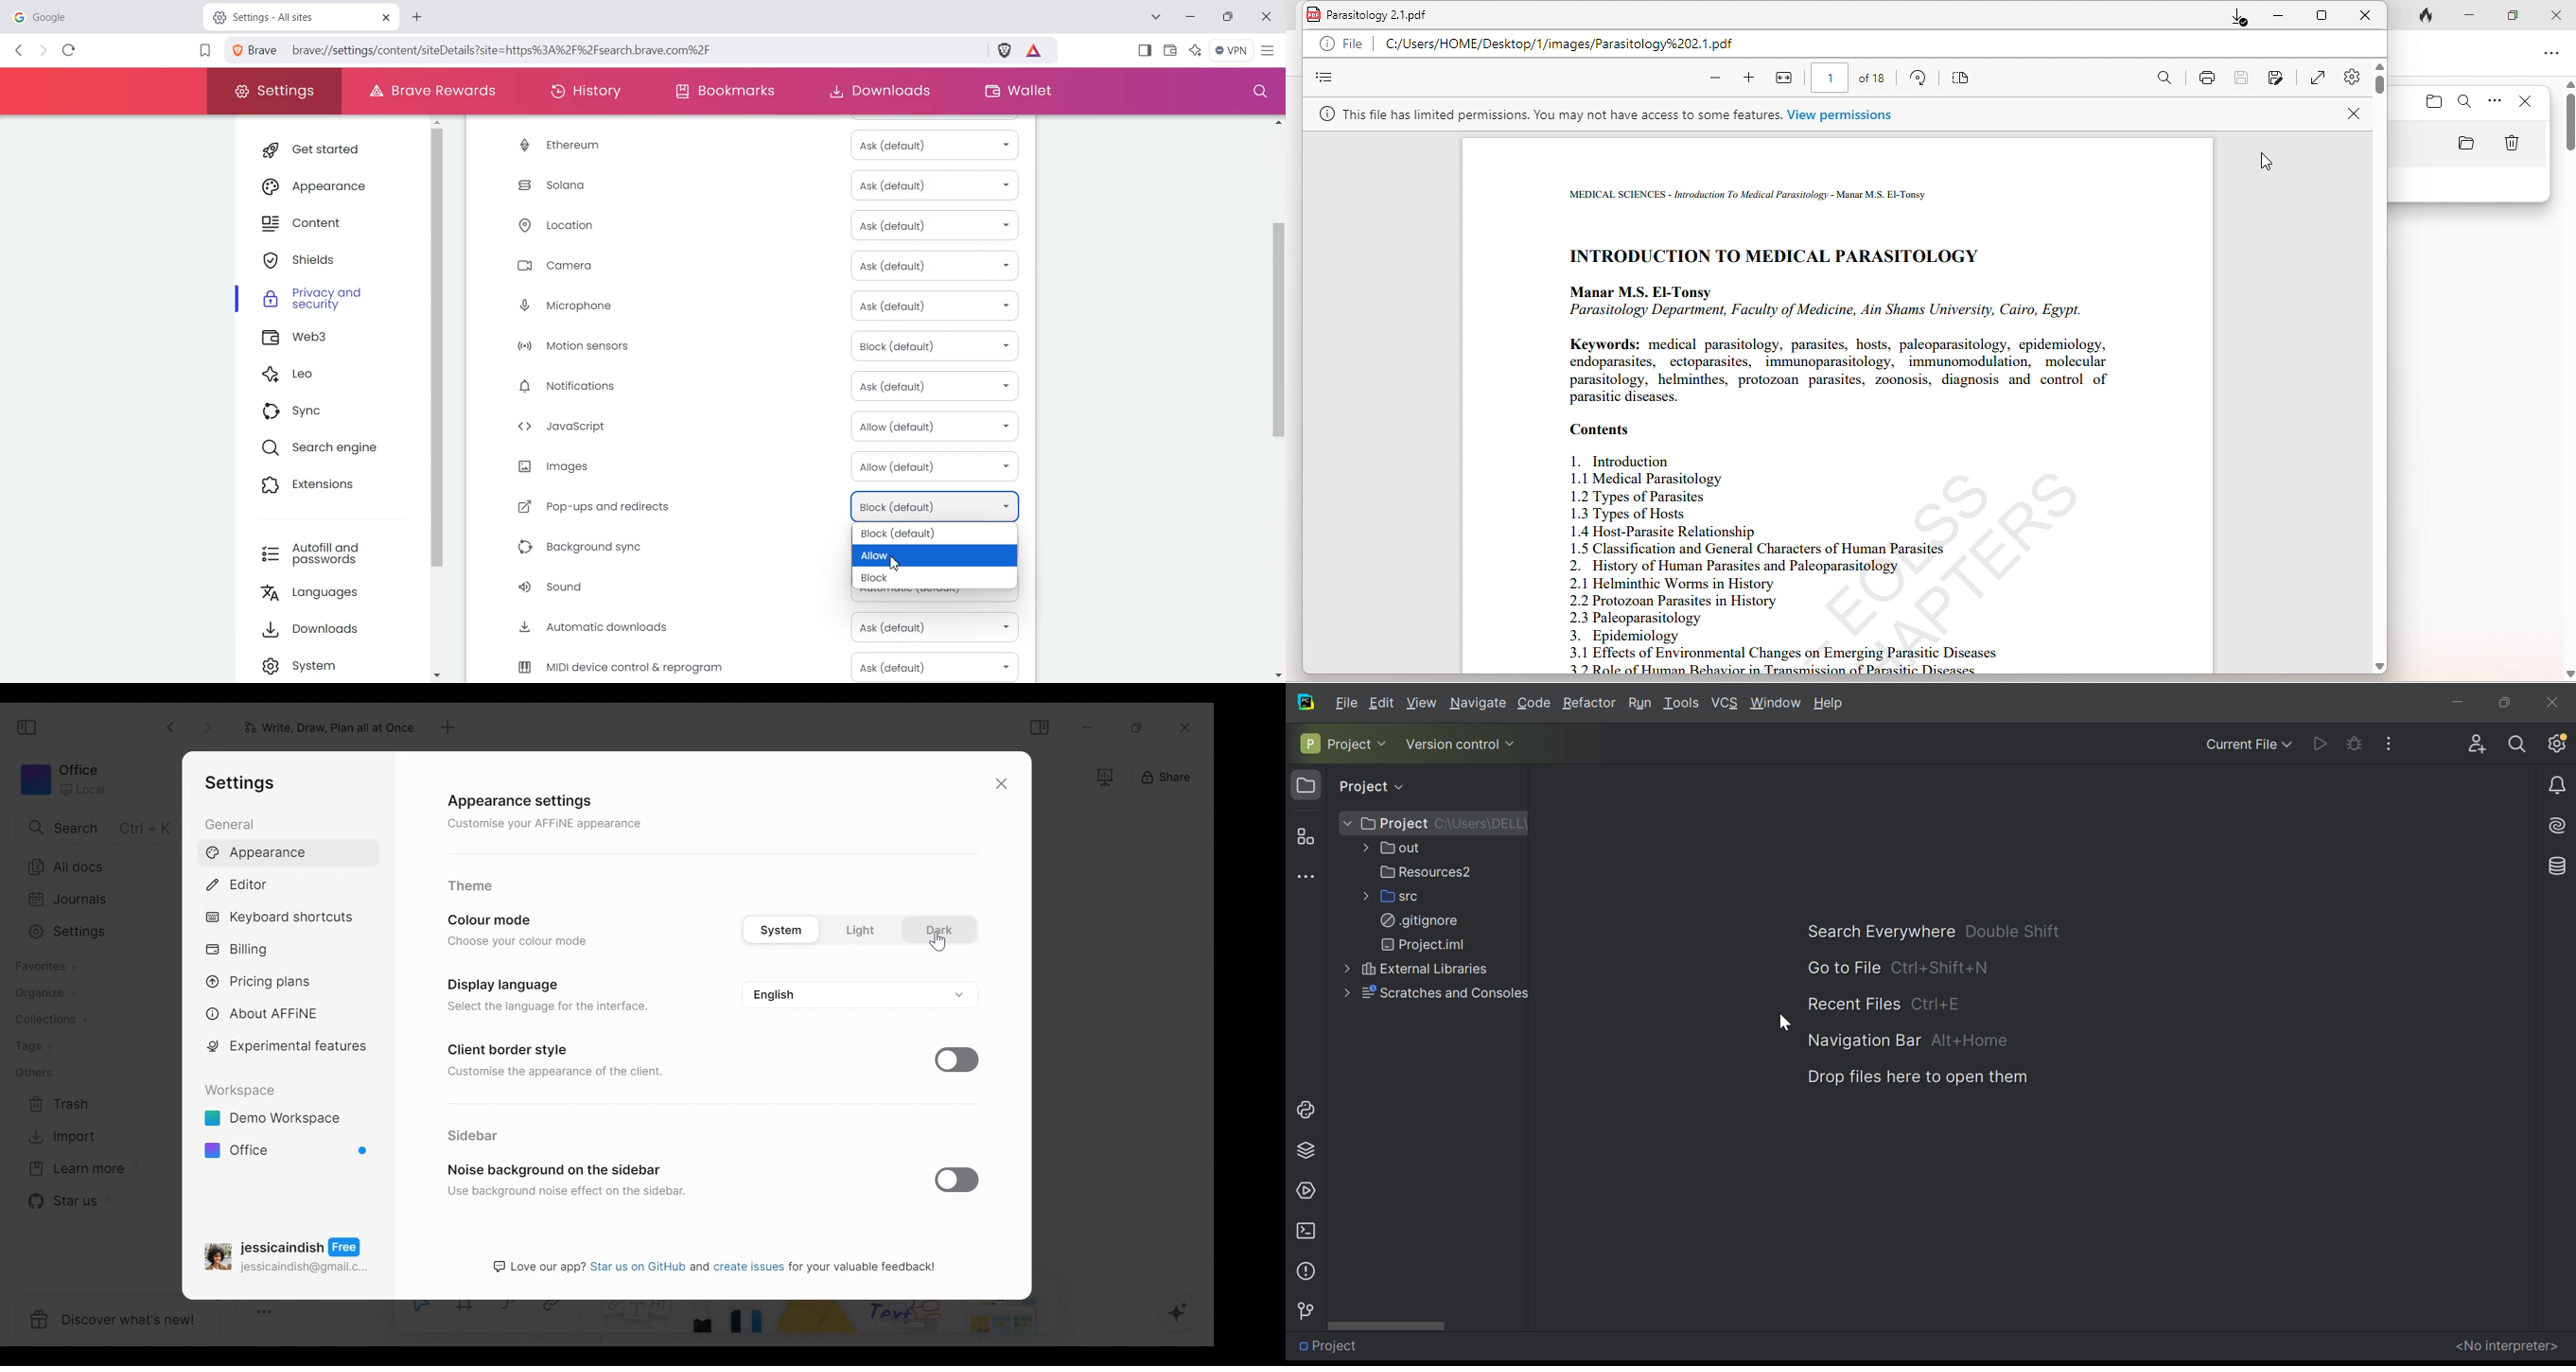 This screenshot has width=2576, height=1372. Describe the element at coordinates (1602, 44) in the screenshot. I see `C/Users/Home/Desktop/1/Images/Parasitology%202.1.pdf` at that location.